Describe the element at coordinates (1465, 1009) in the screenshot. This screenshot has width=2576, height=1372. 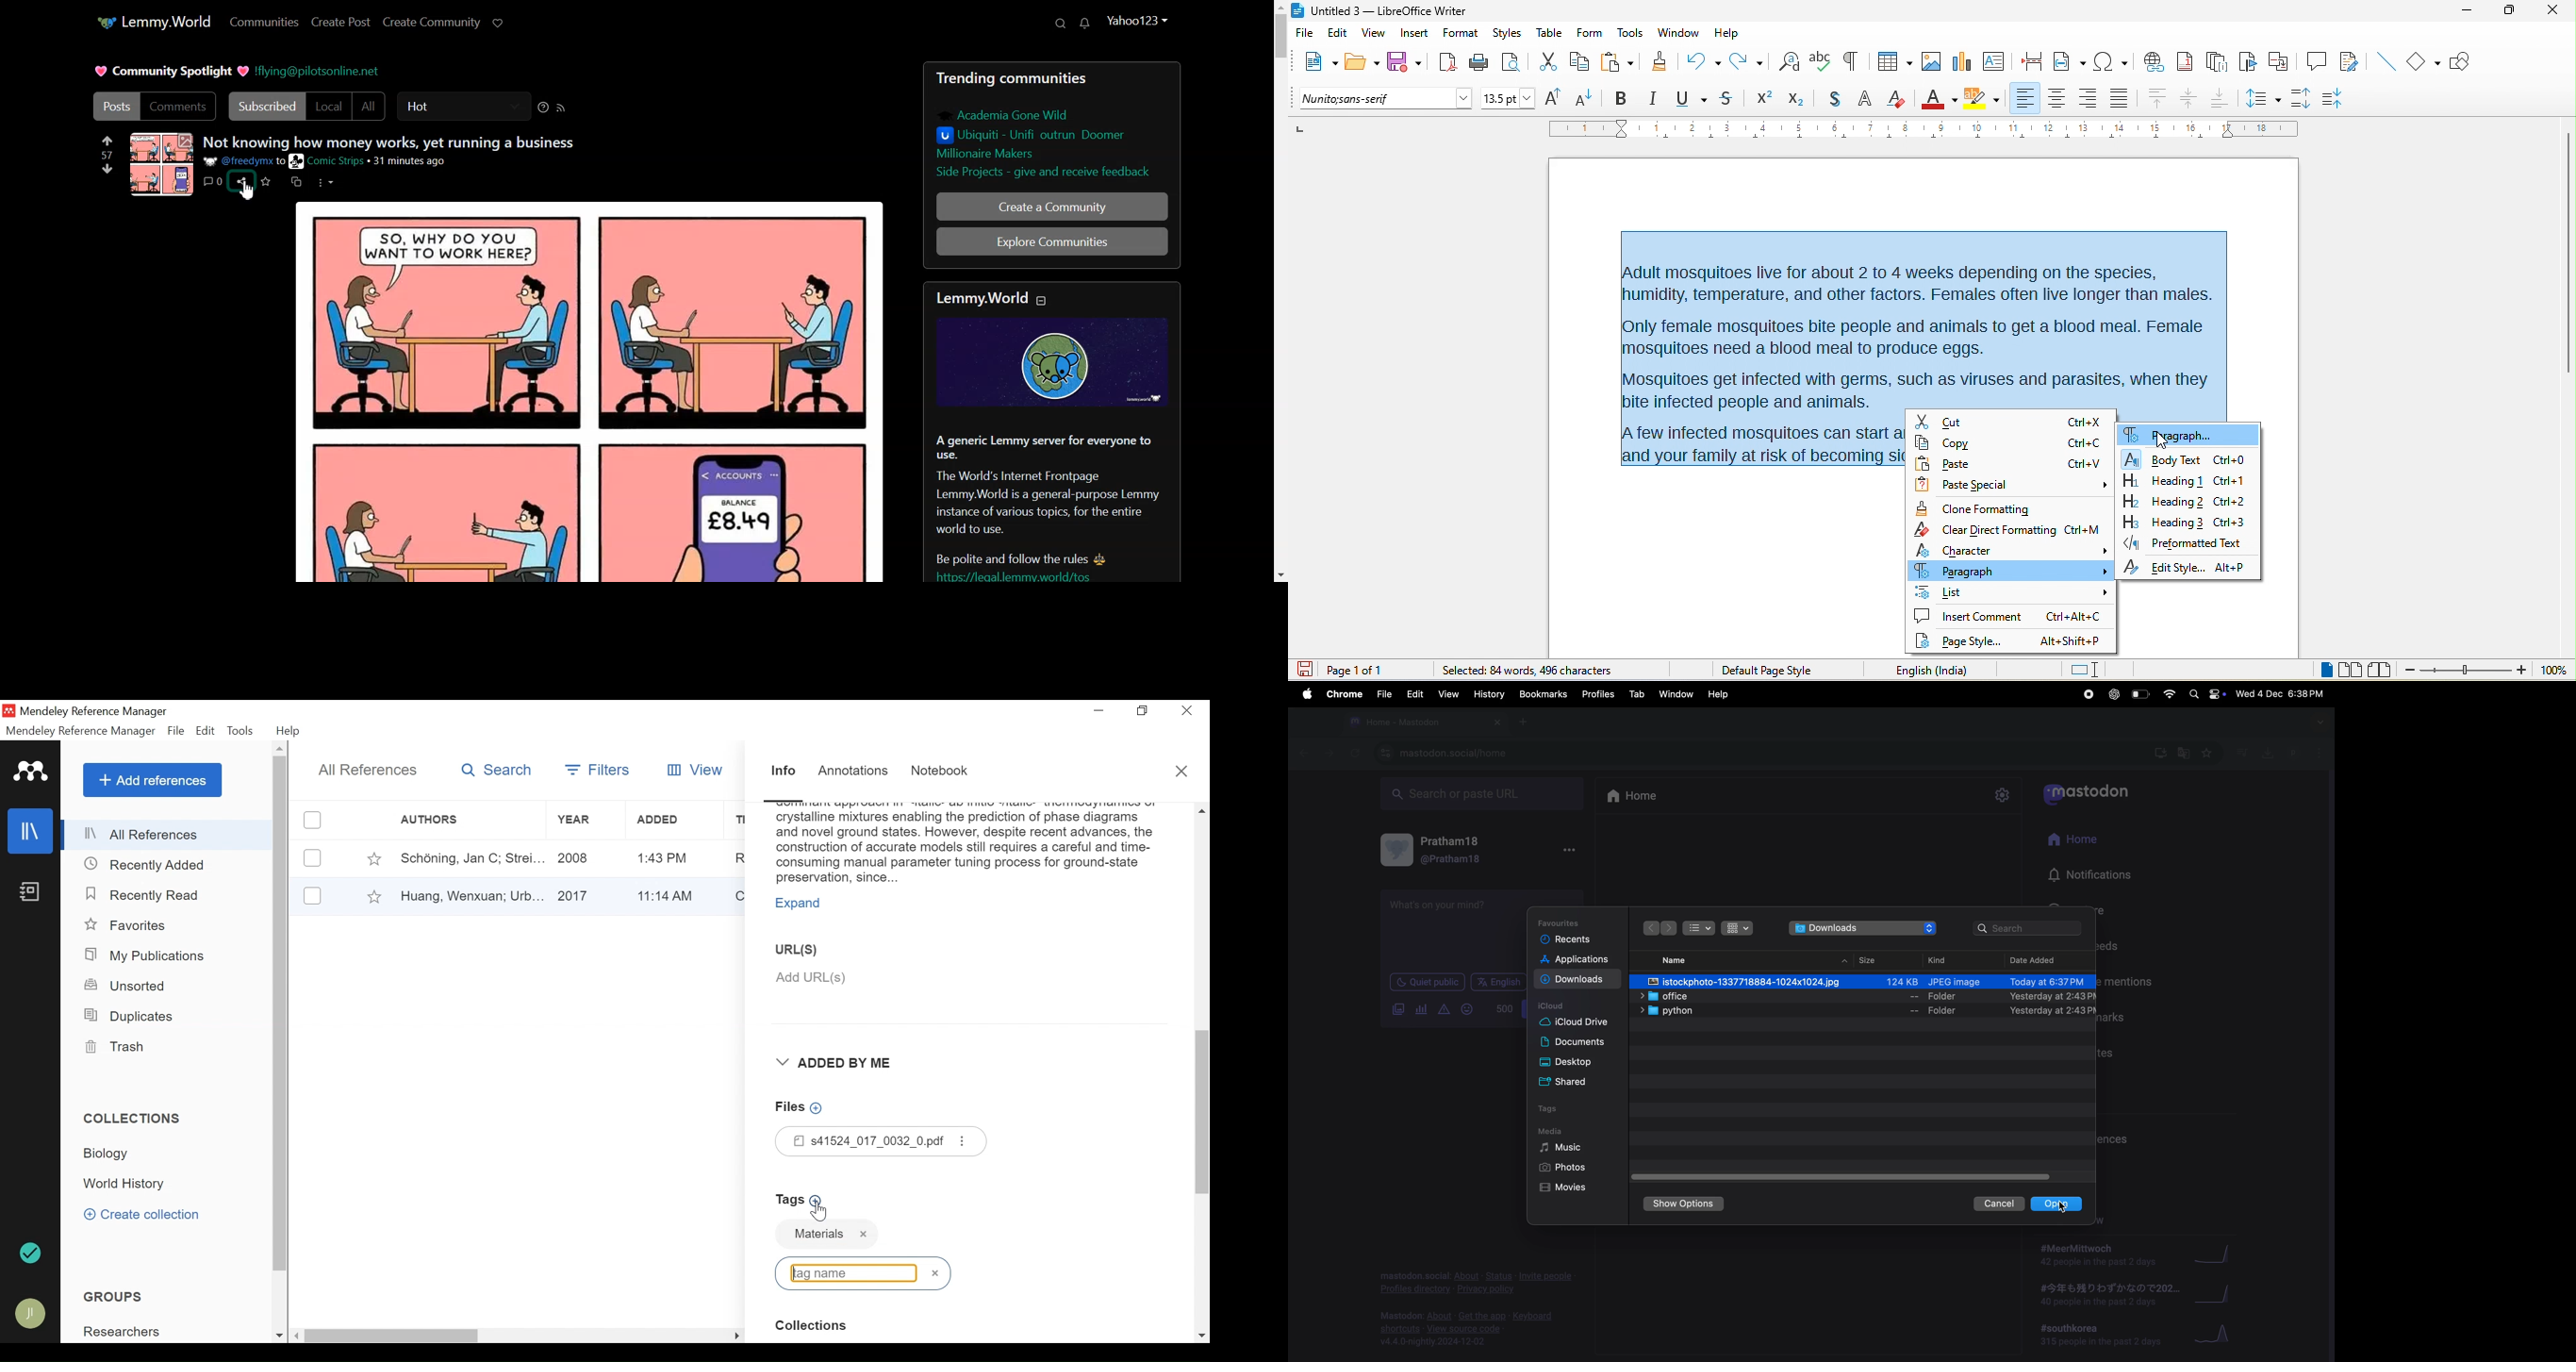
I see `Emoji` at that location.